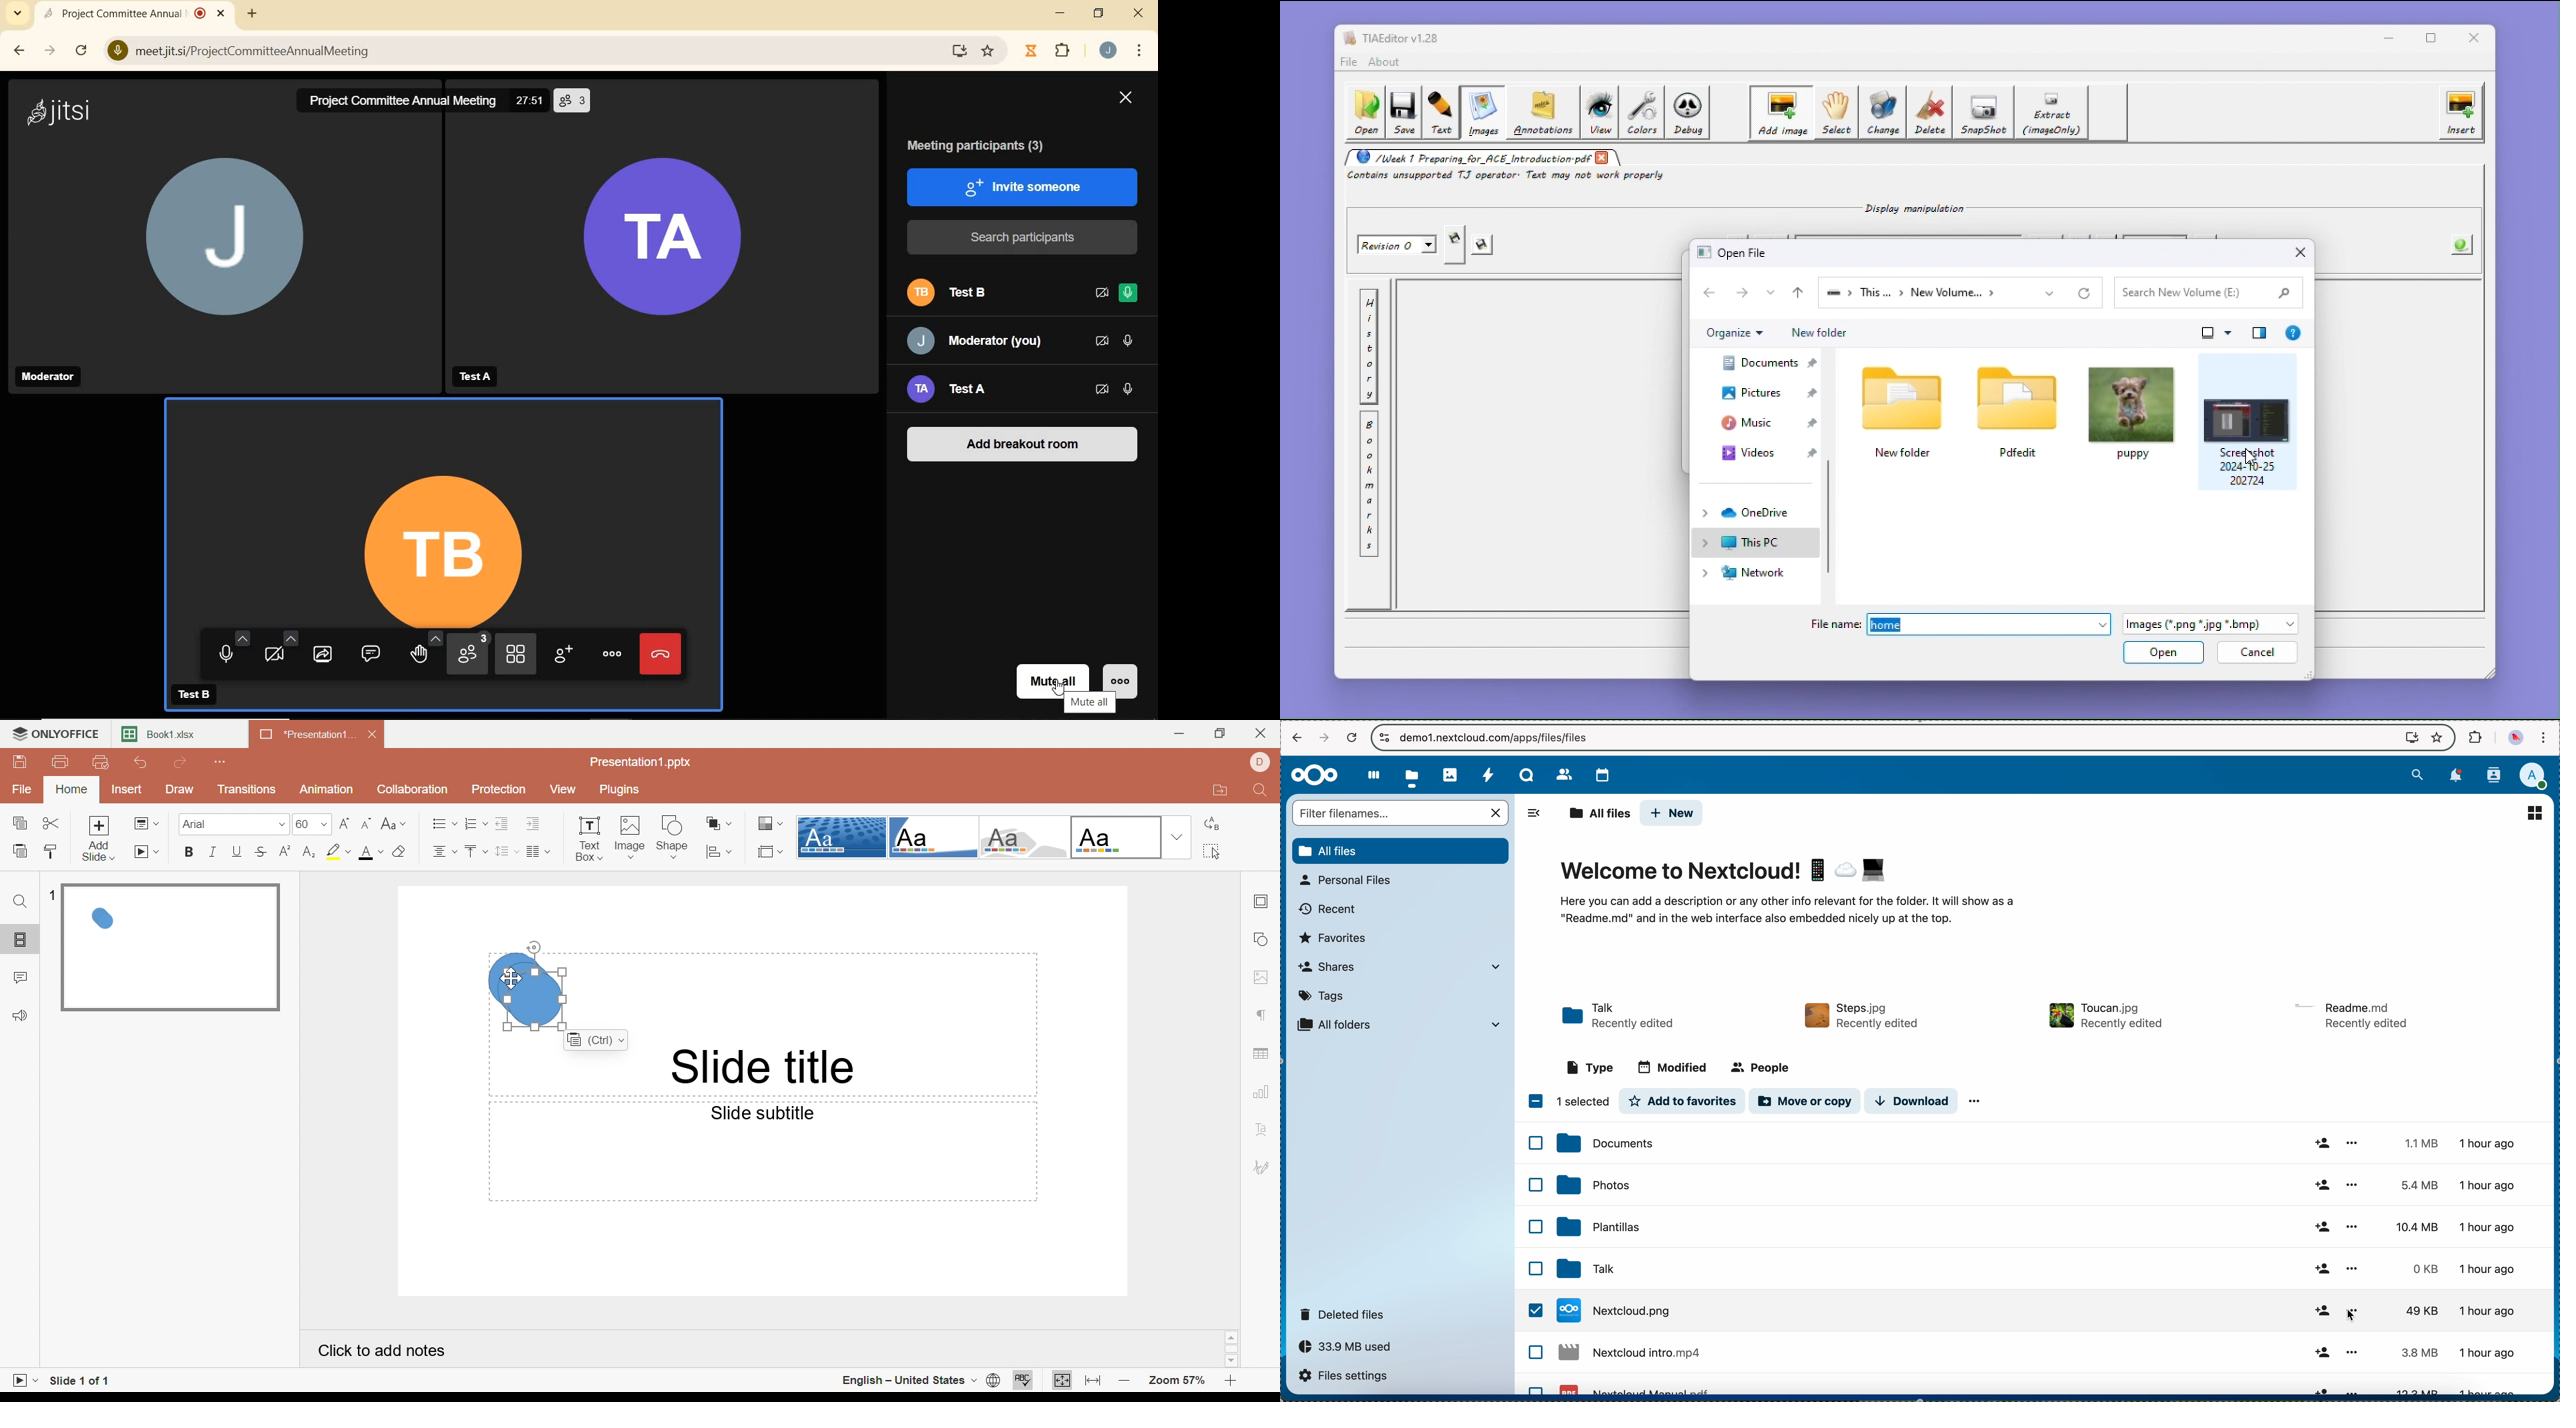  I want to click on Underline, so click(238, 851).